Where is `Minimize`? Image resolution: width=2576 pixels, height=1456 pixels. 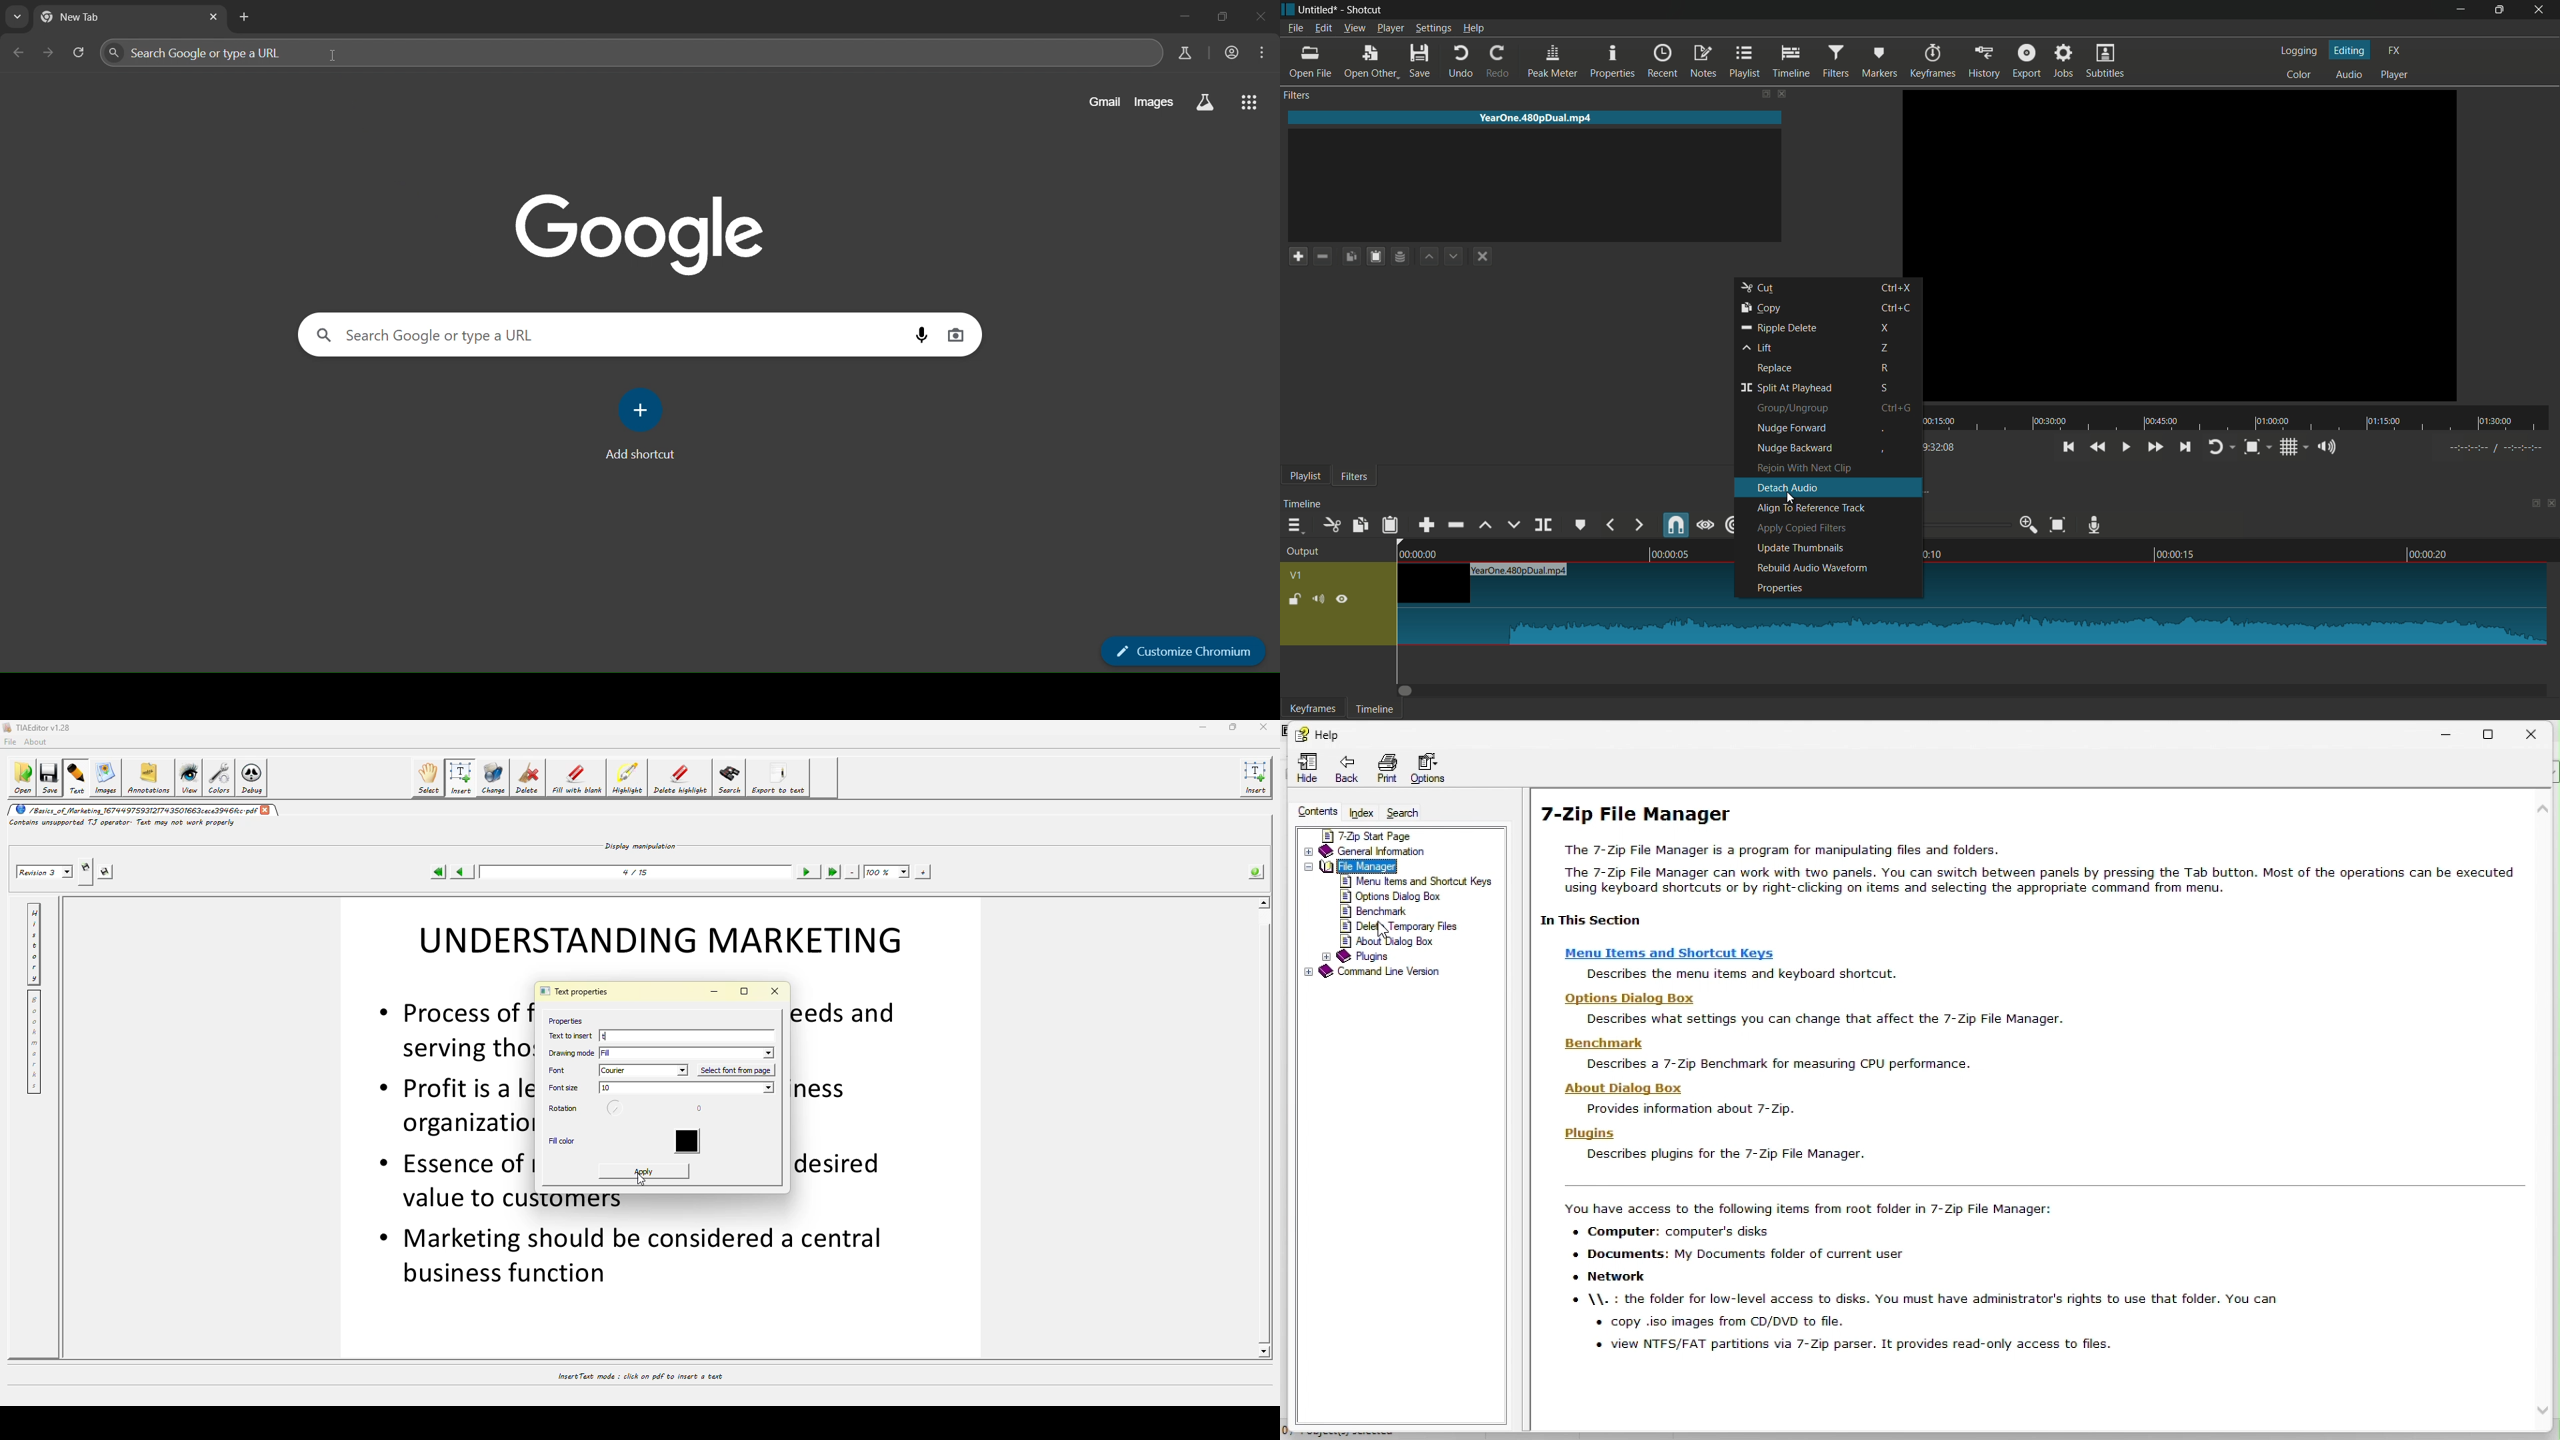 Minimize is located at coordinates (2452, 730).